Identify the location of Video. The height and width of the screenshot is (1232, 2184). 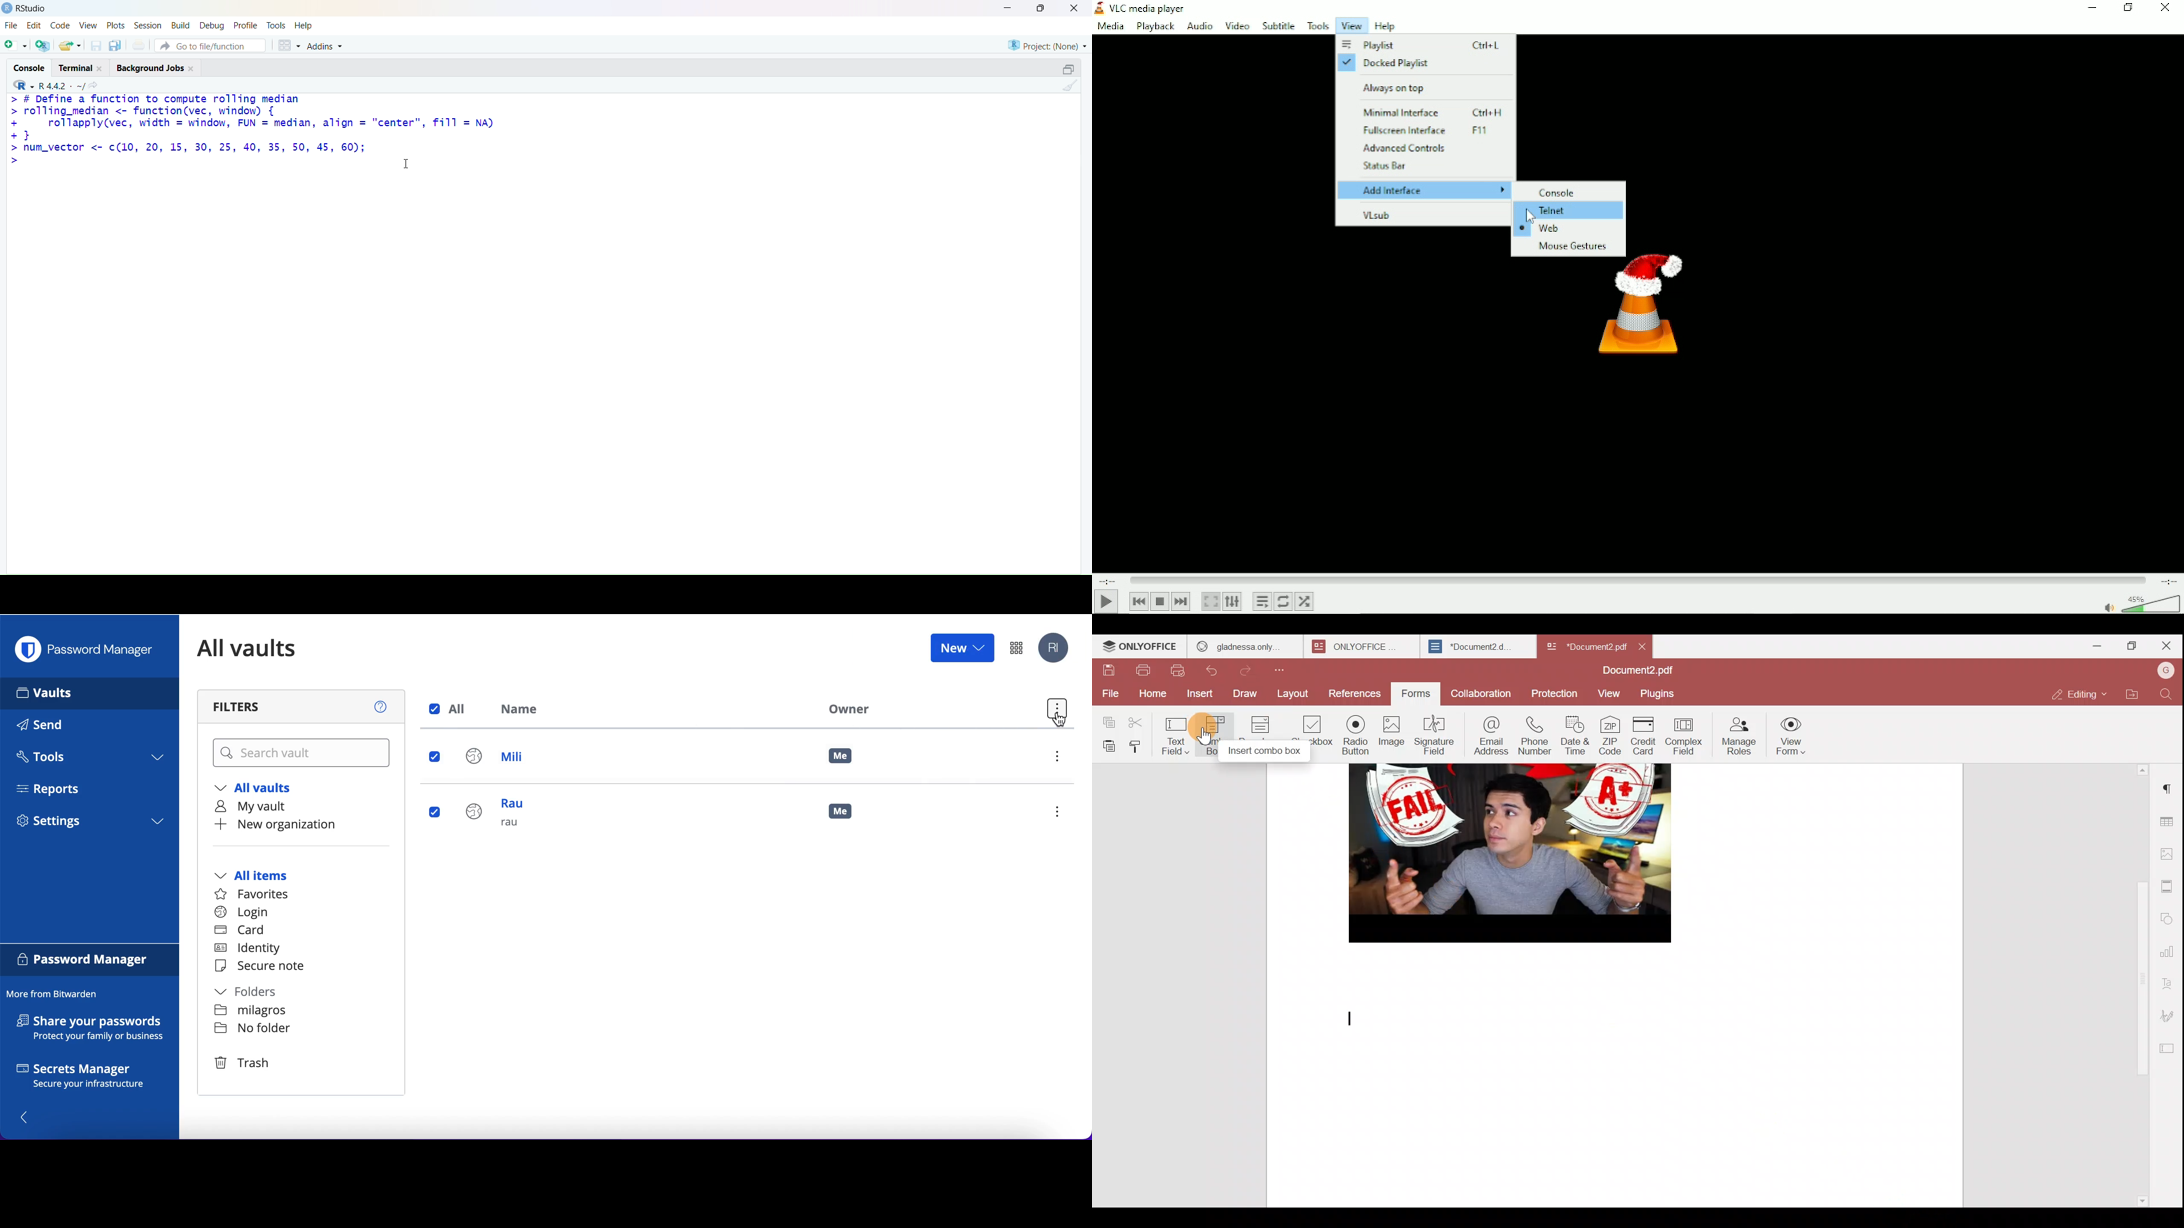
(1237, 25).